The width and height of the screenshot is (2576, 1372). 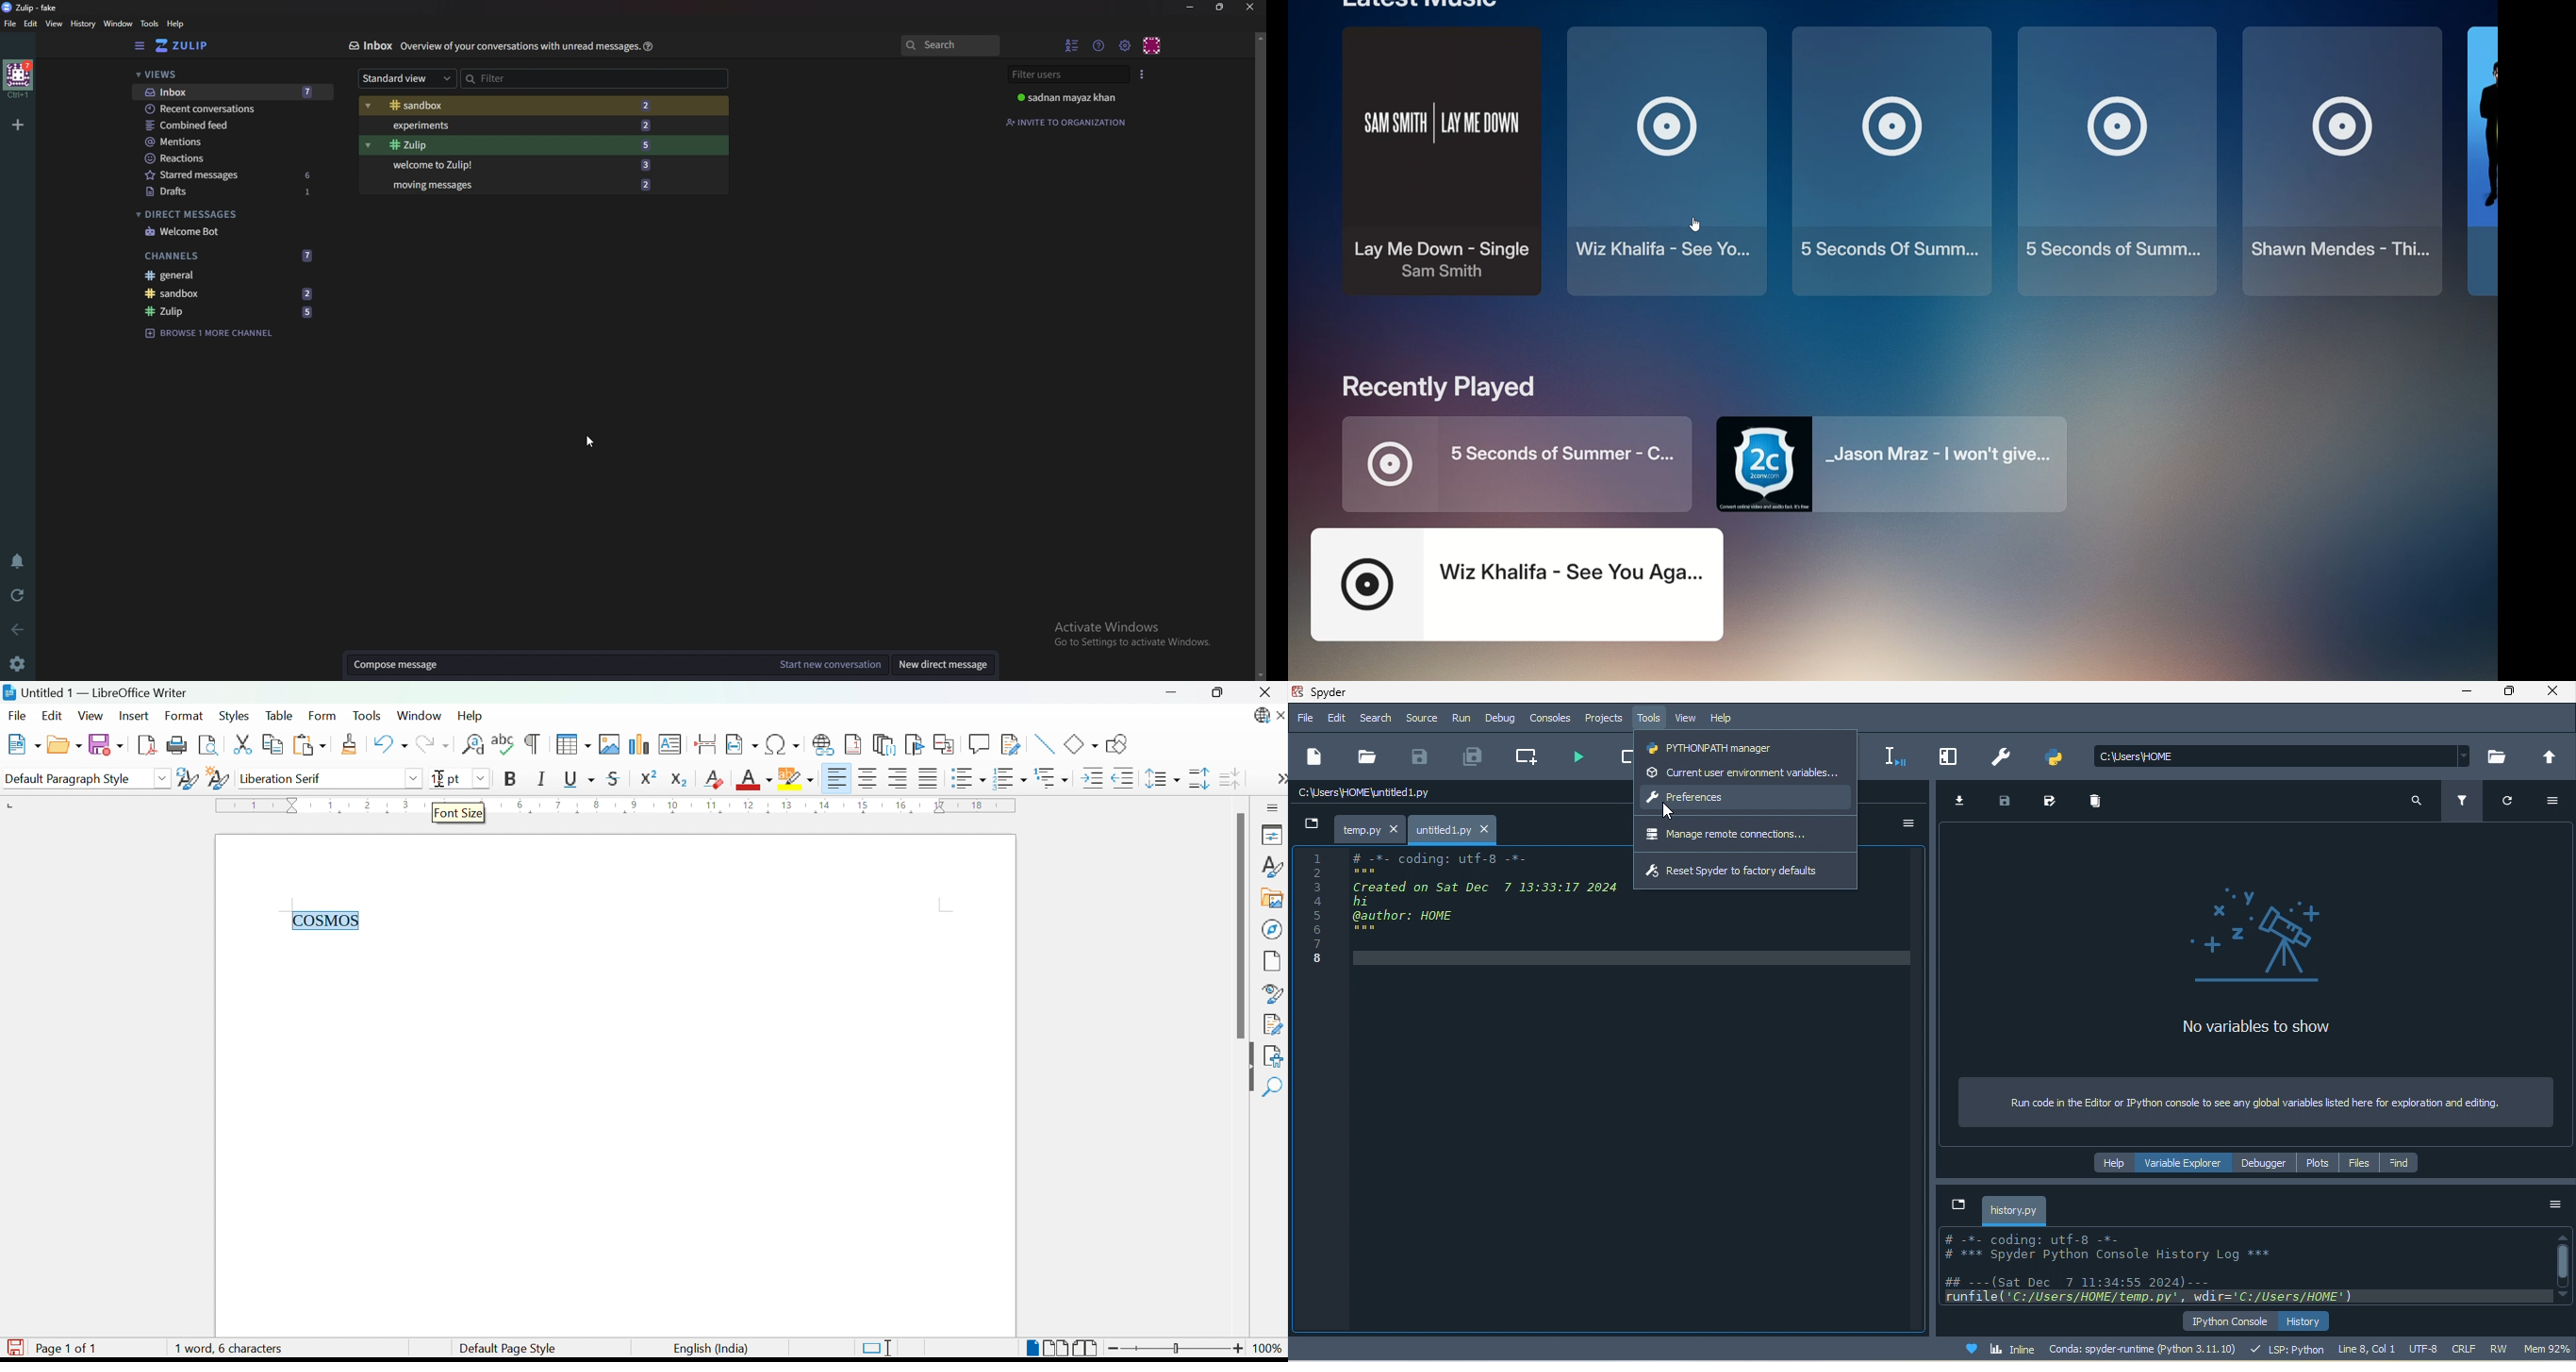 What do you see at coordinates (1043, 742) in the screenshot?
I see `Insert Line` at bounding box center [1043, 742].